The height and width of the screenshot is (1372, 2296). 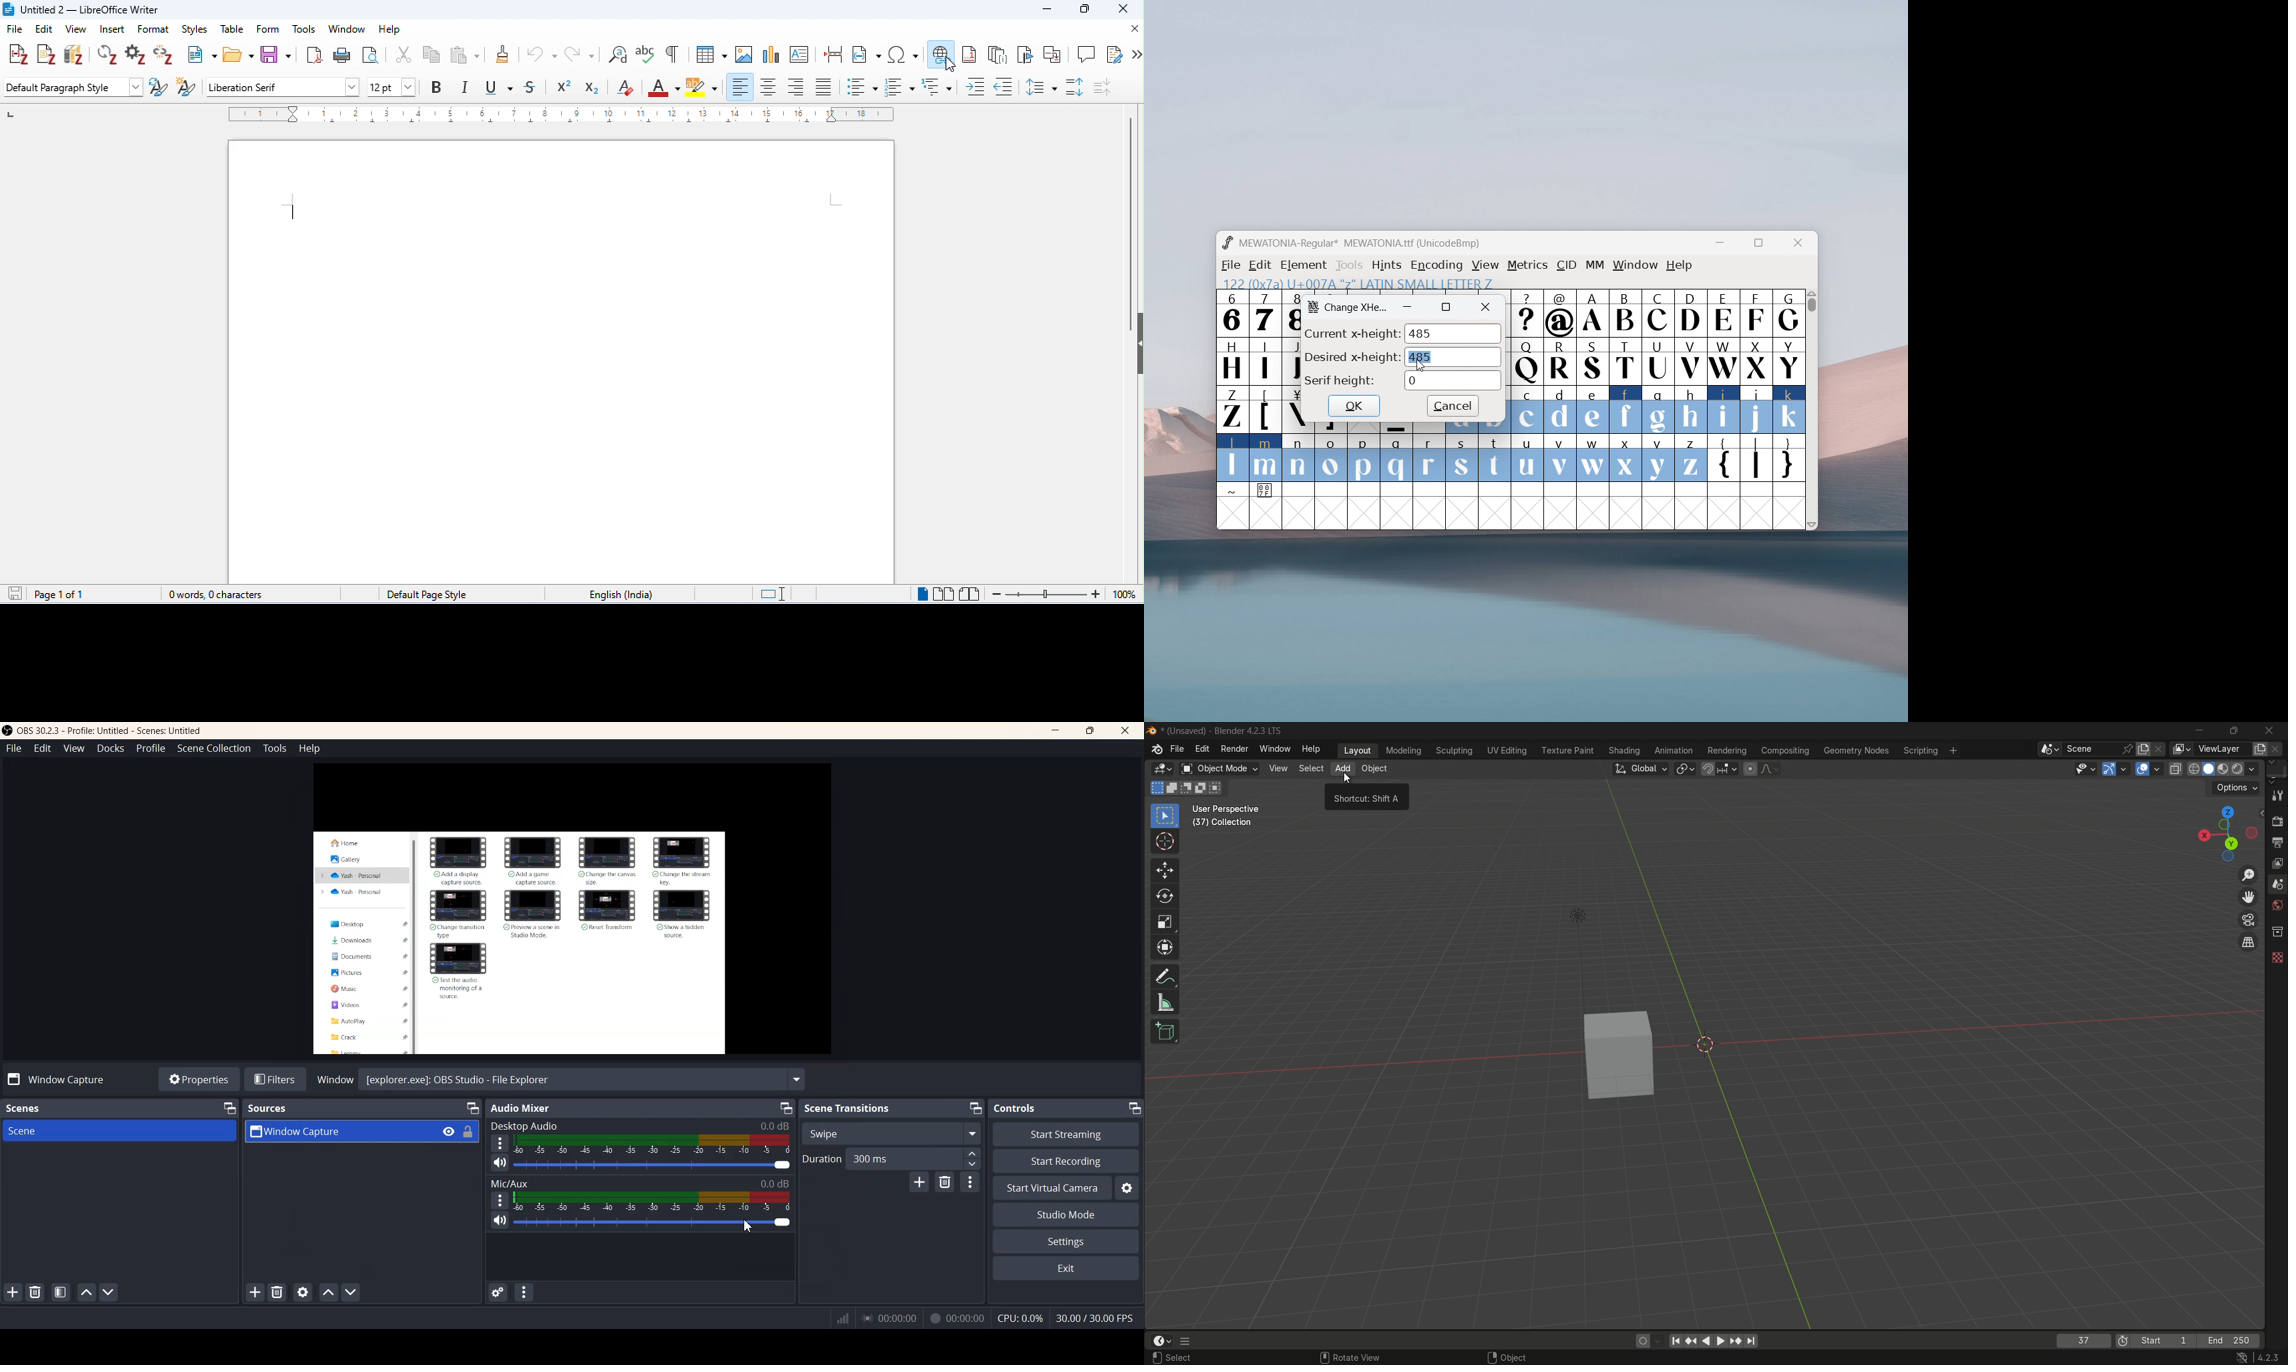 What do you see at coordinates (999, 54) in the screenshot?
I see `insert endnote` at bounding box center [999, 54].